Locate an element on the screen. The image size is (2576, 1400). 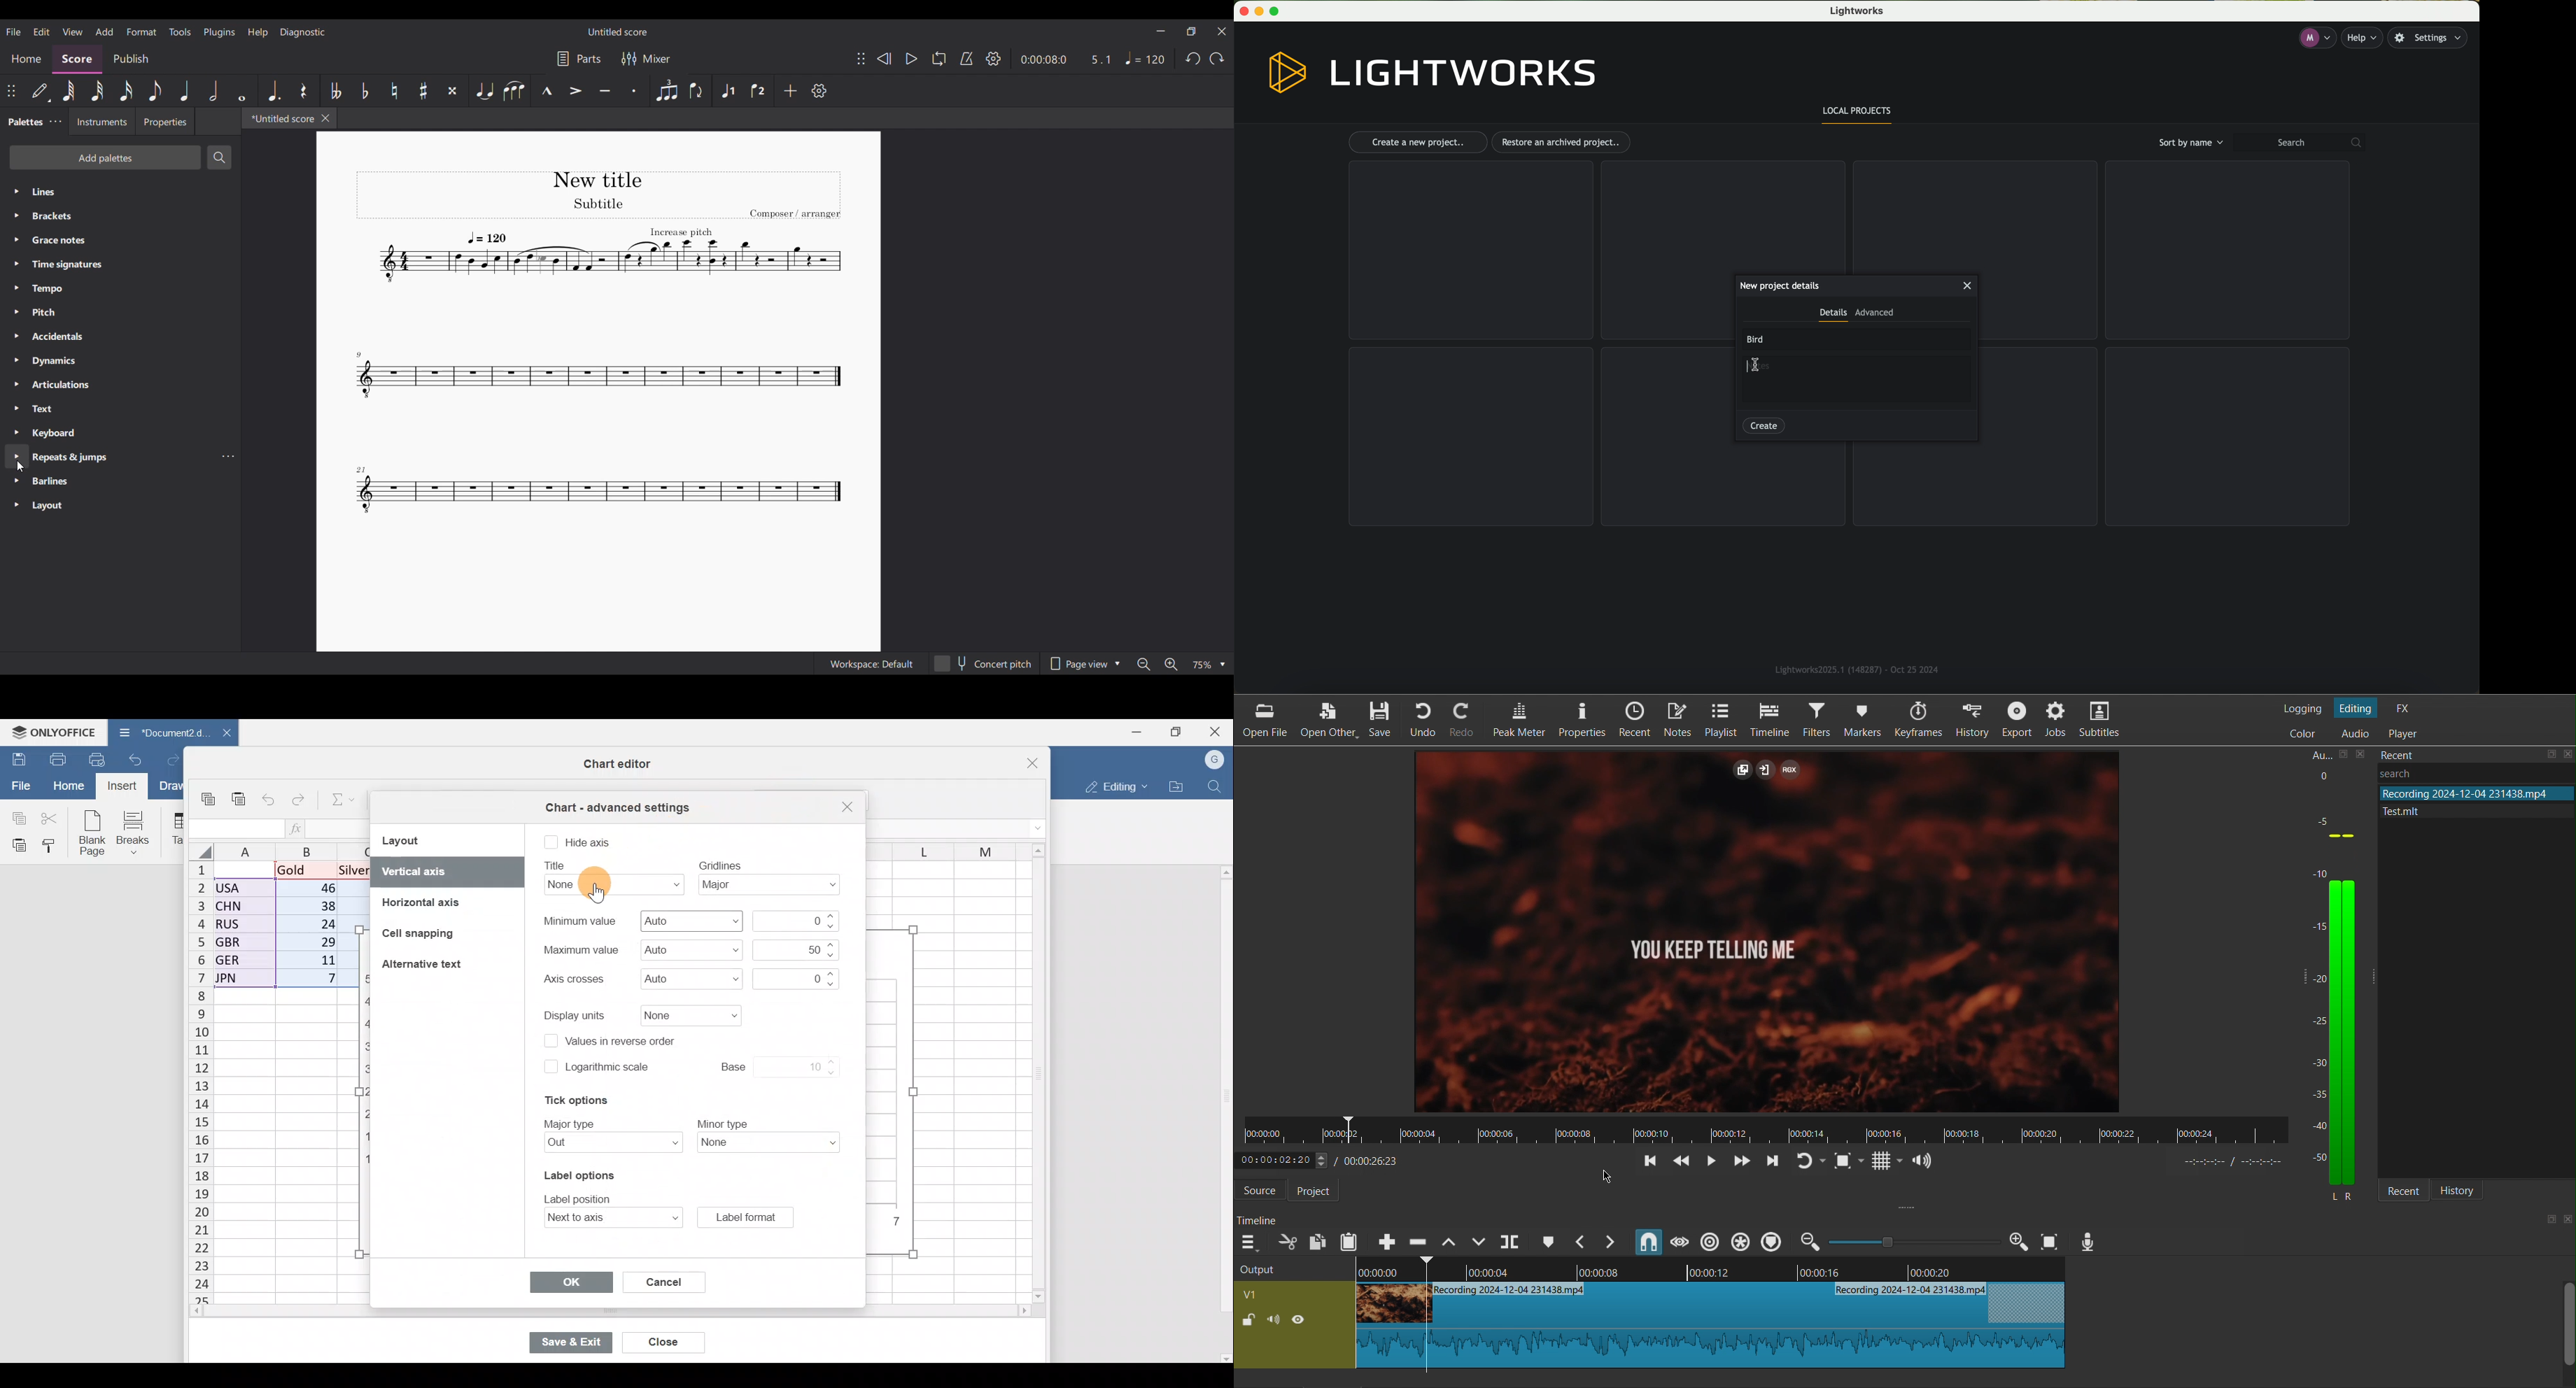
Hide axis is located at coordinates (590, 843).